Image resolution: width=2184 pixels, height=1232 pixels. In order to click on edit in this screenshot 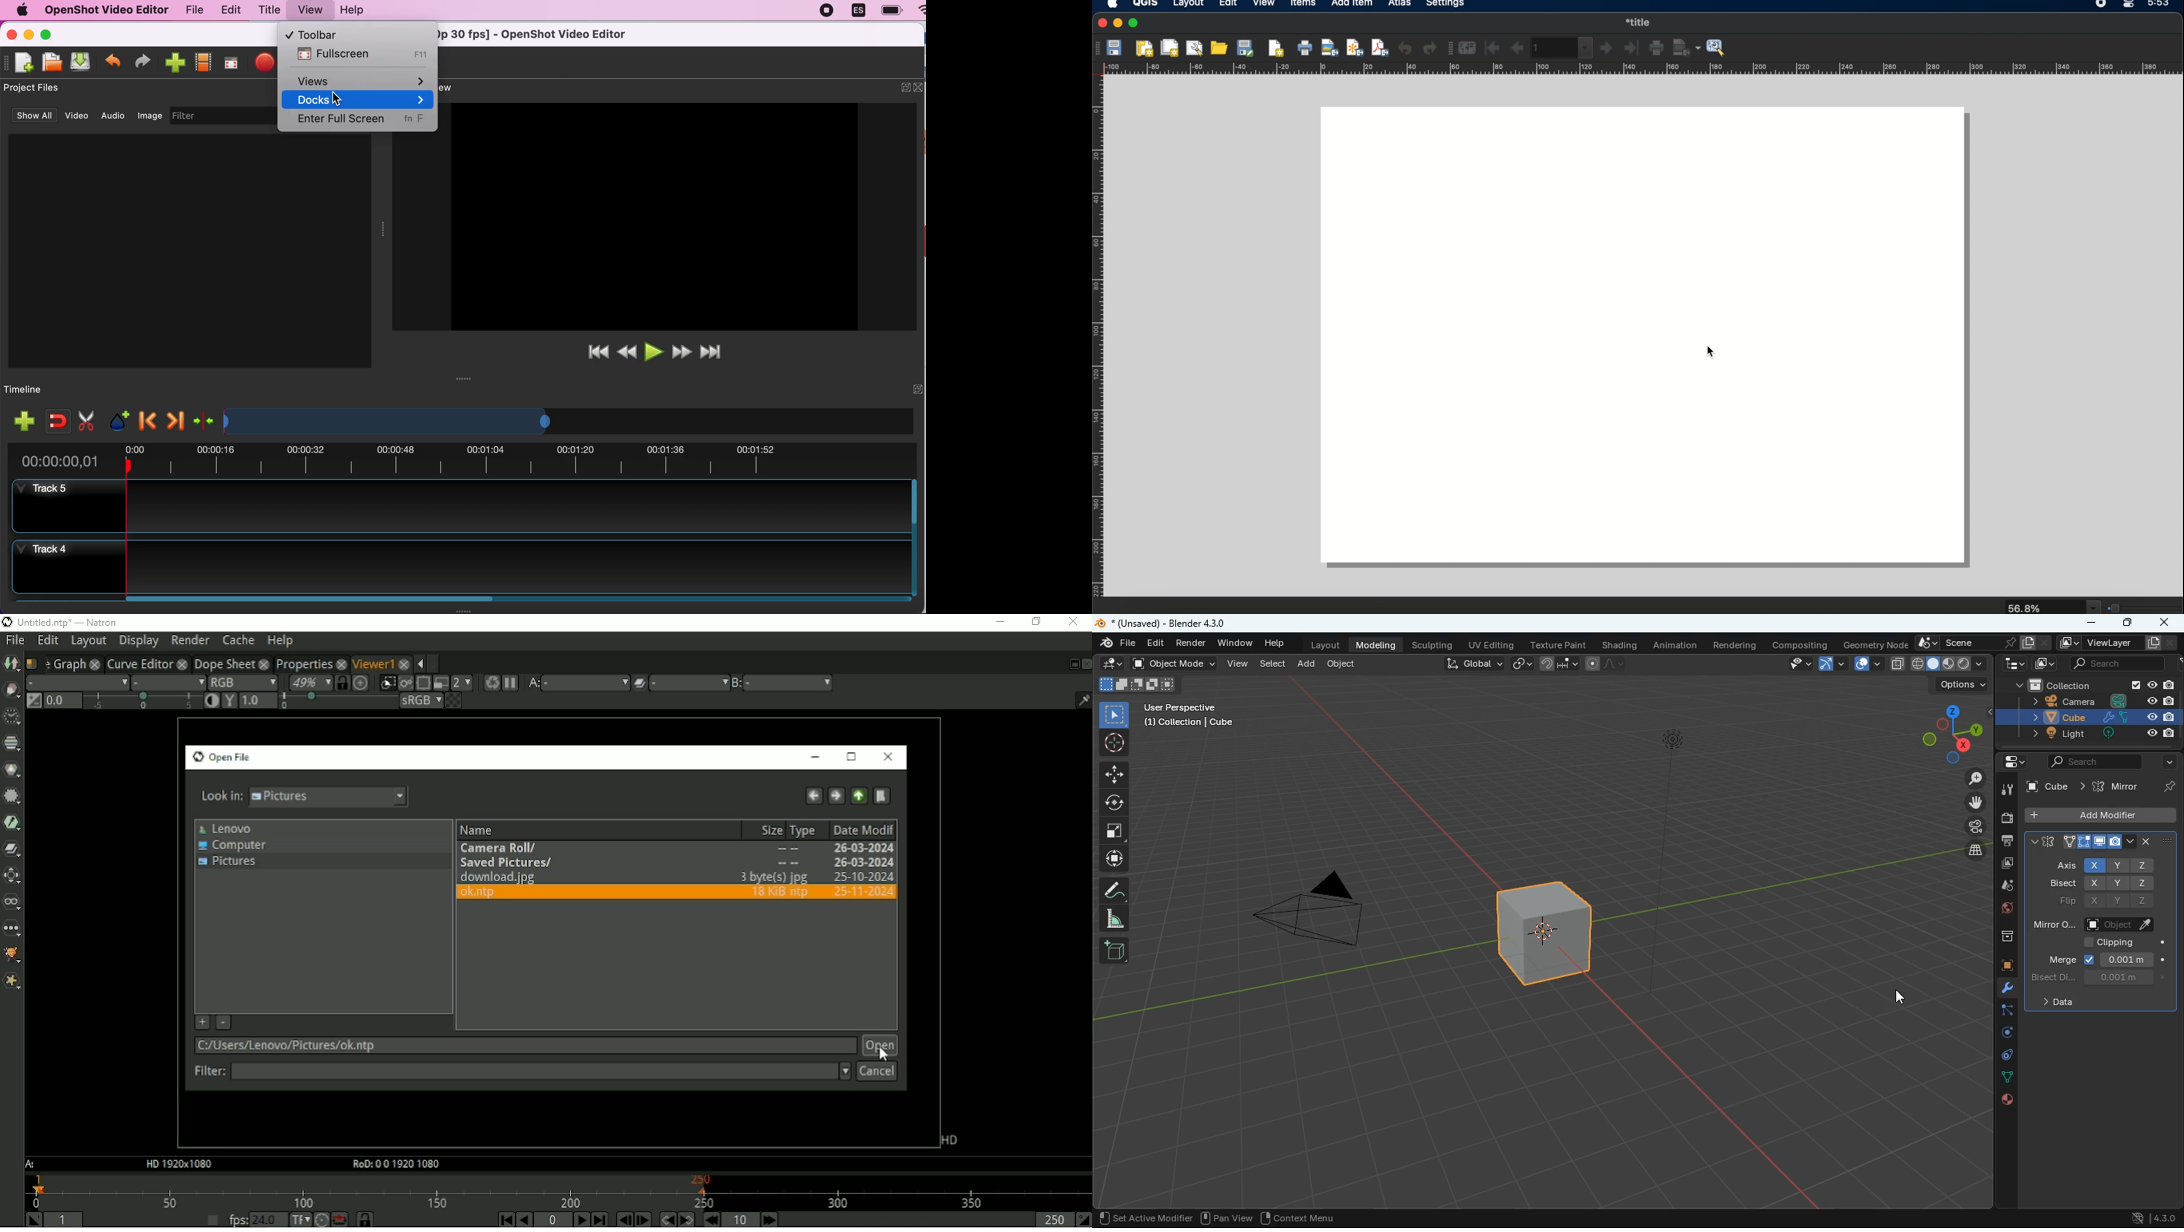, I will do `click(1158, 644)`.